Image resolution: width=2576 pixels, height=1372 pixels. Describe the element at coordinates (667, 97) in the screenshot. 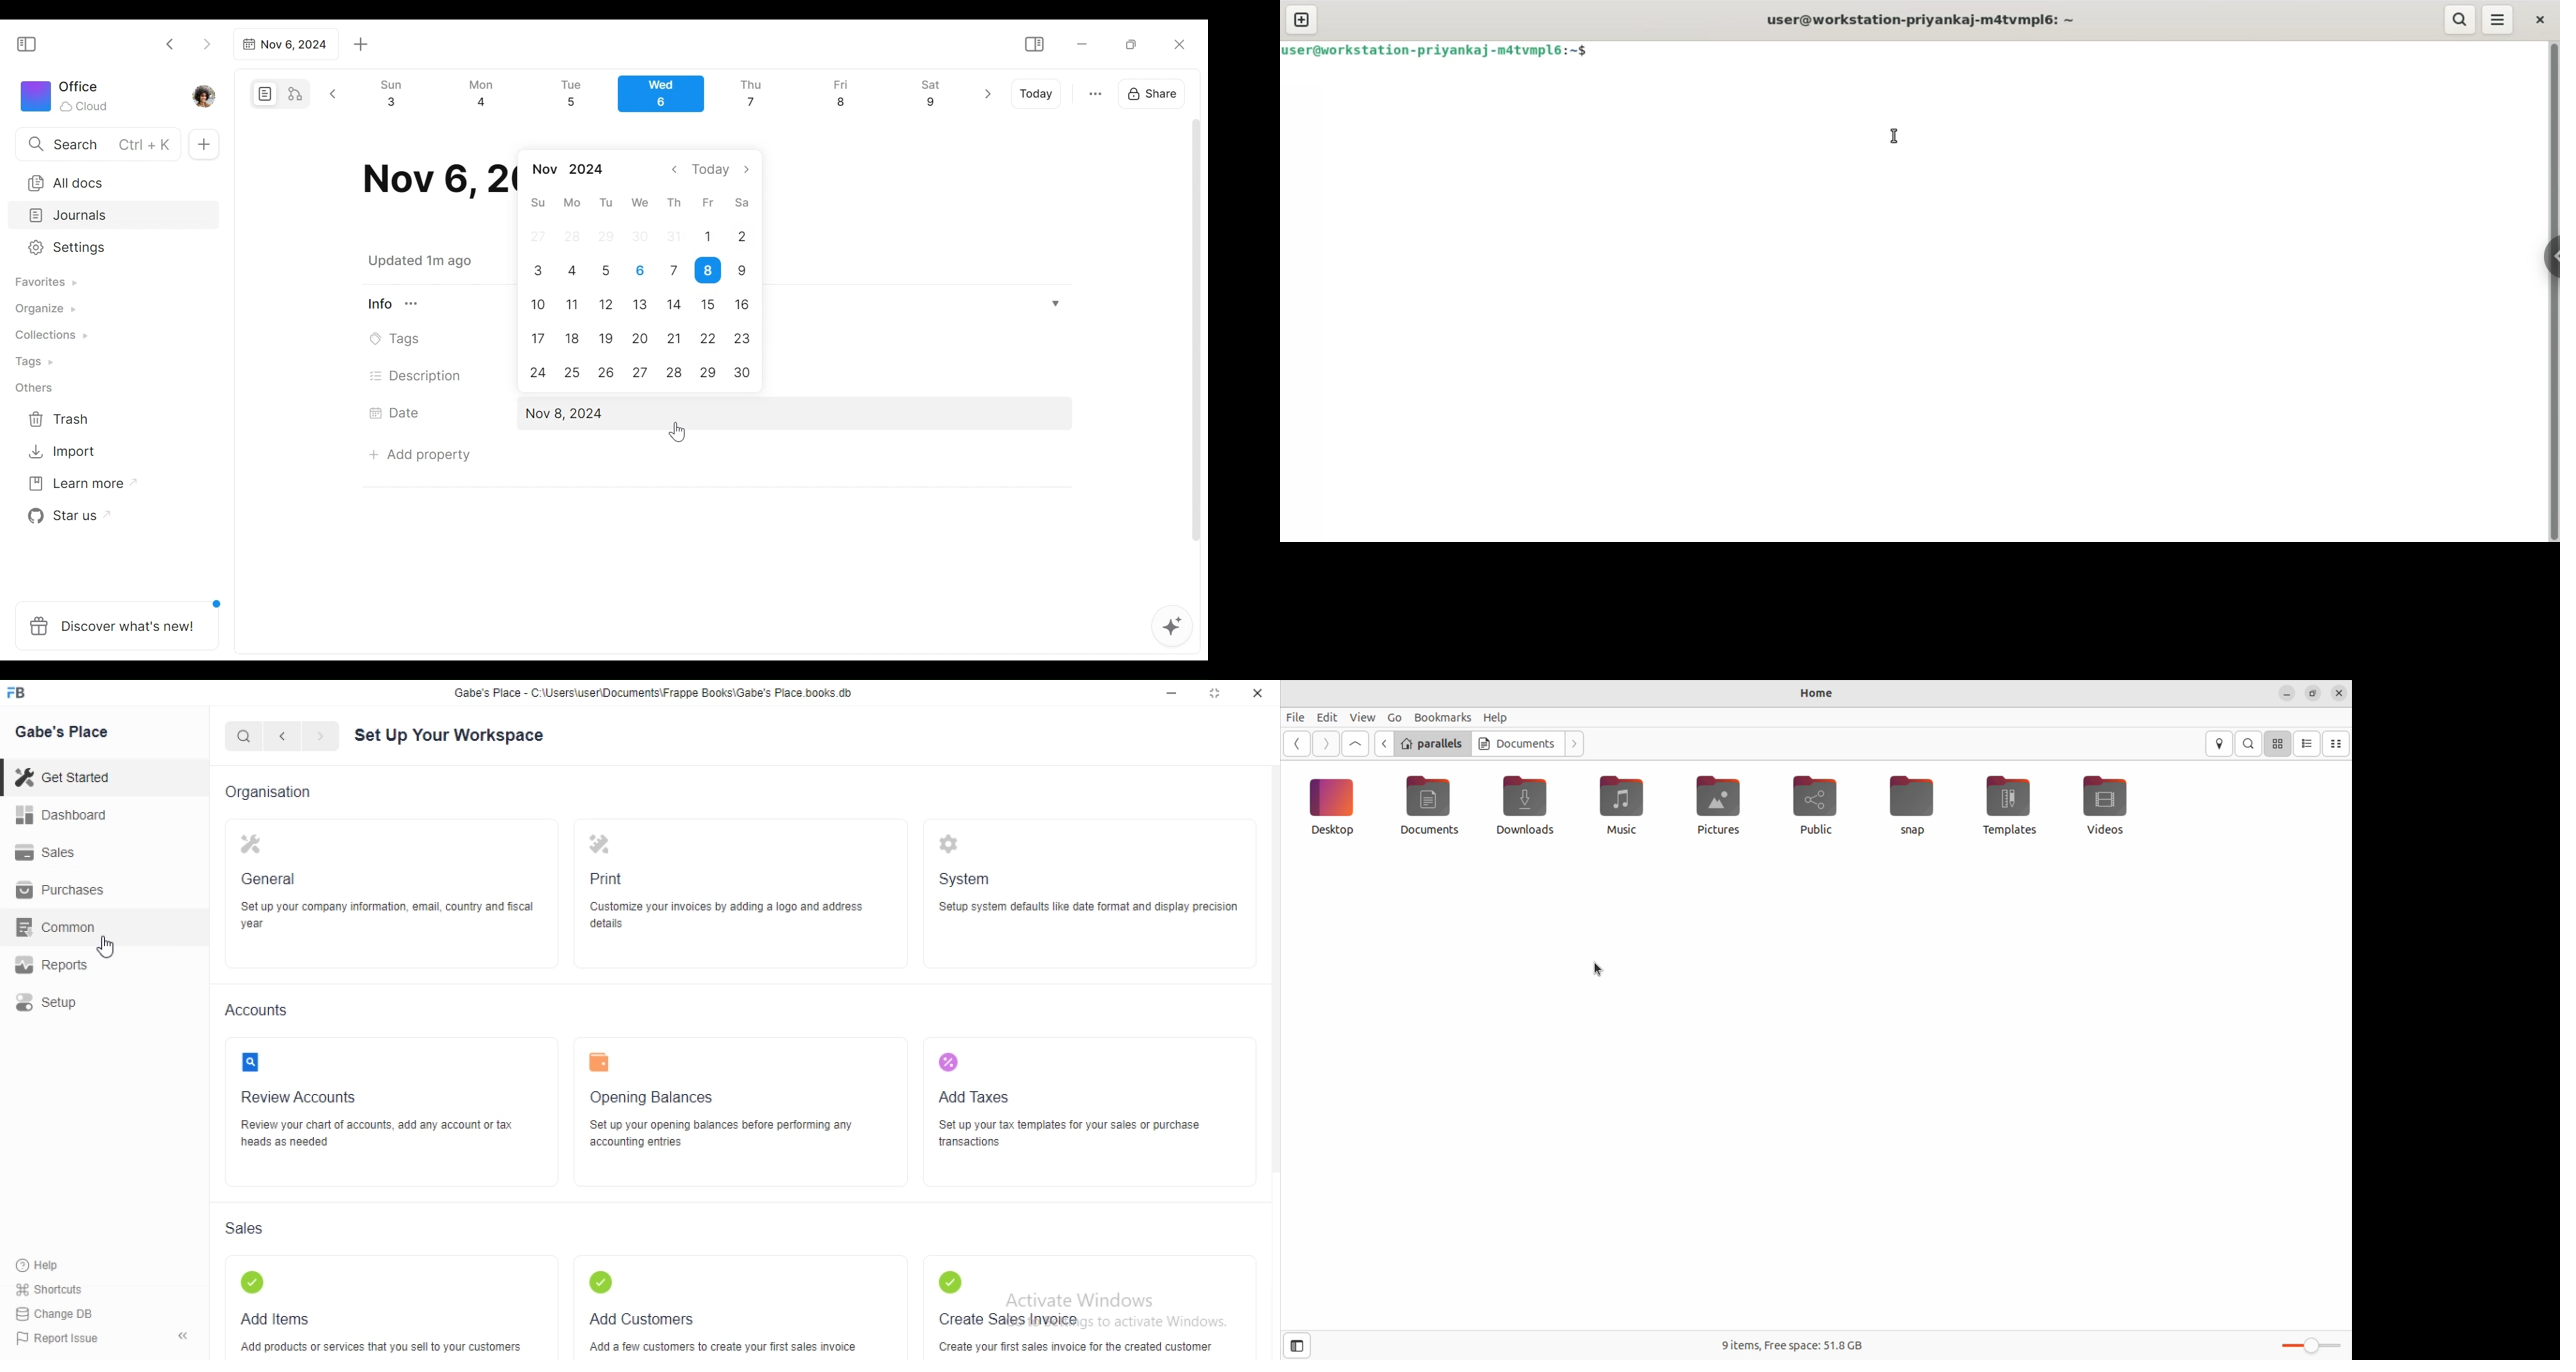

I see `Calendar` at that location.